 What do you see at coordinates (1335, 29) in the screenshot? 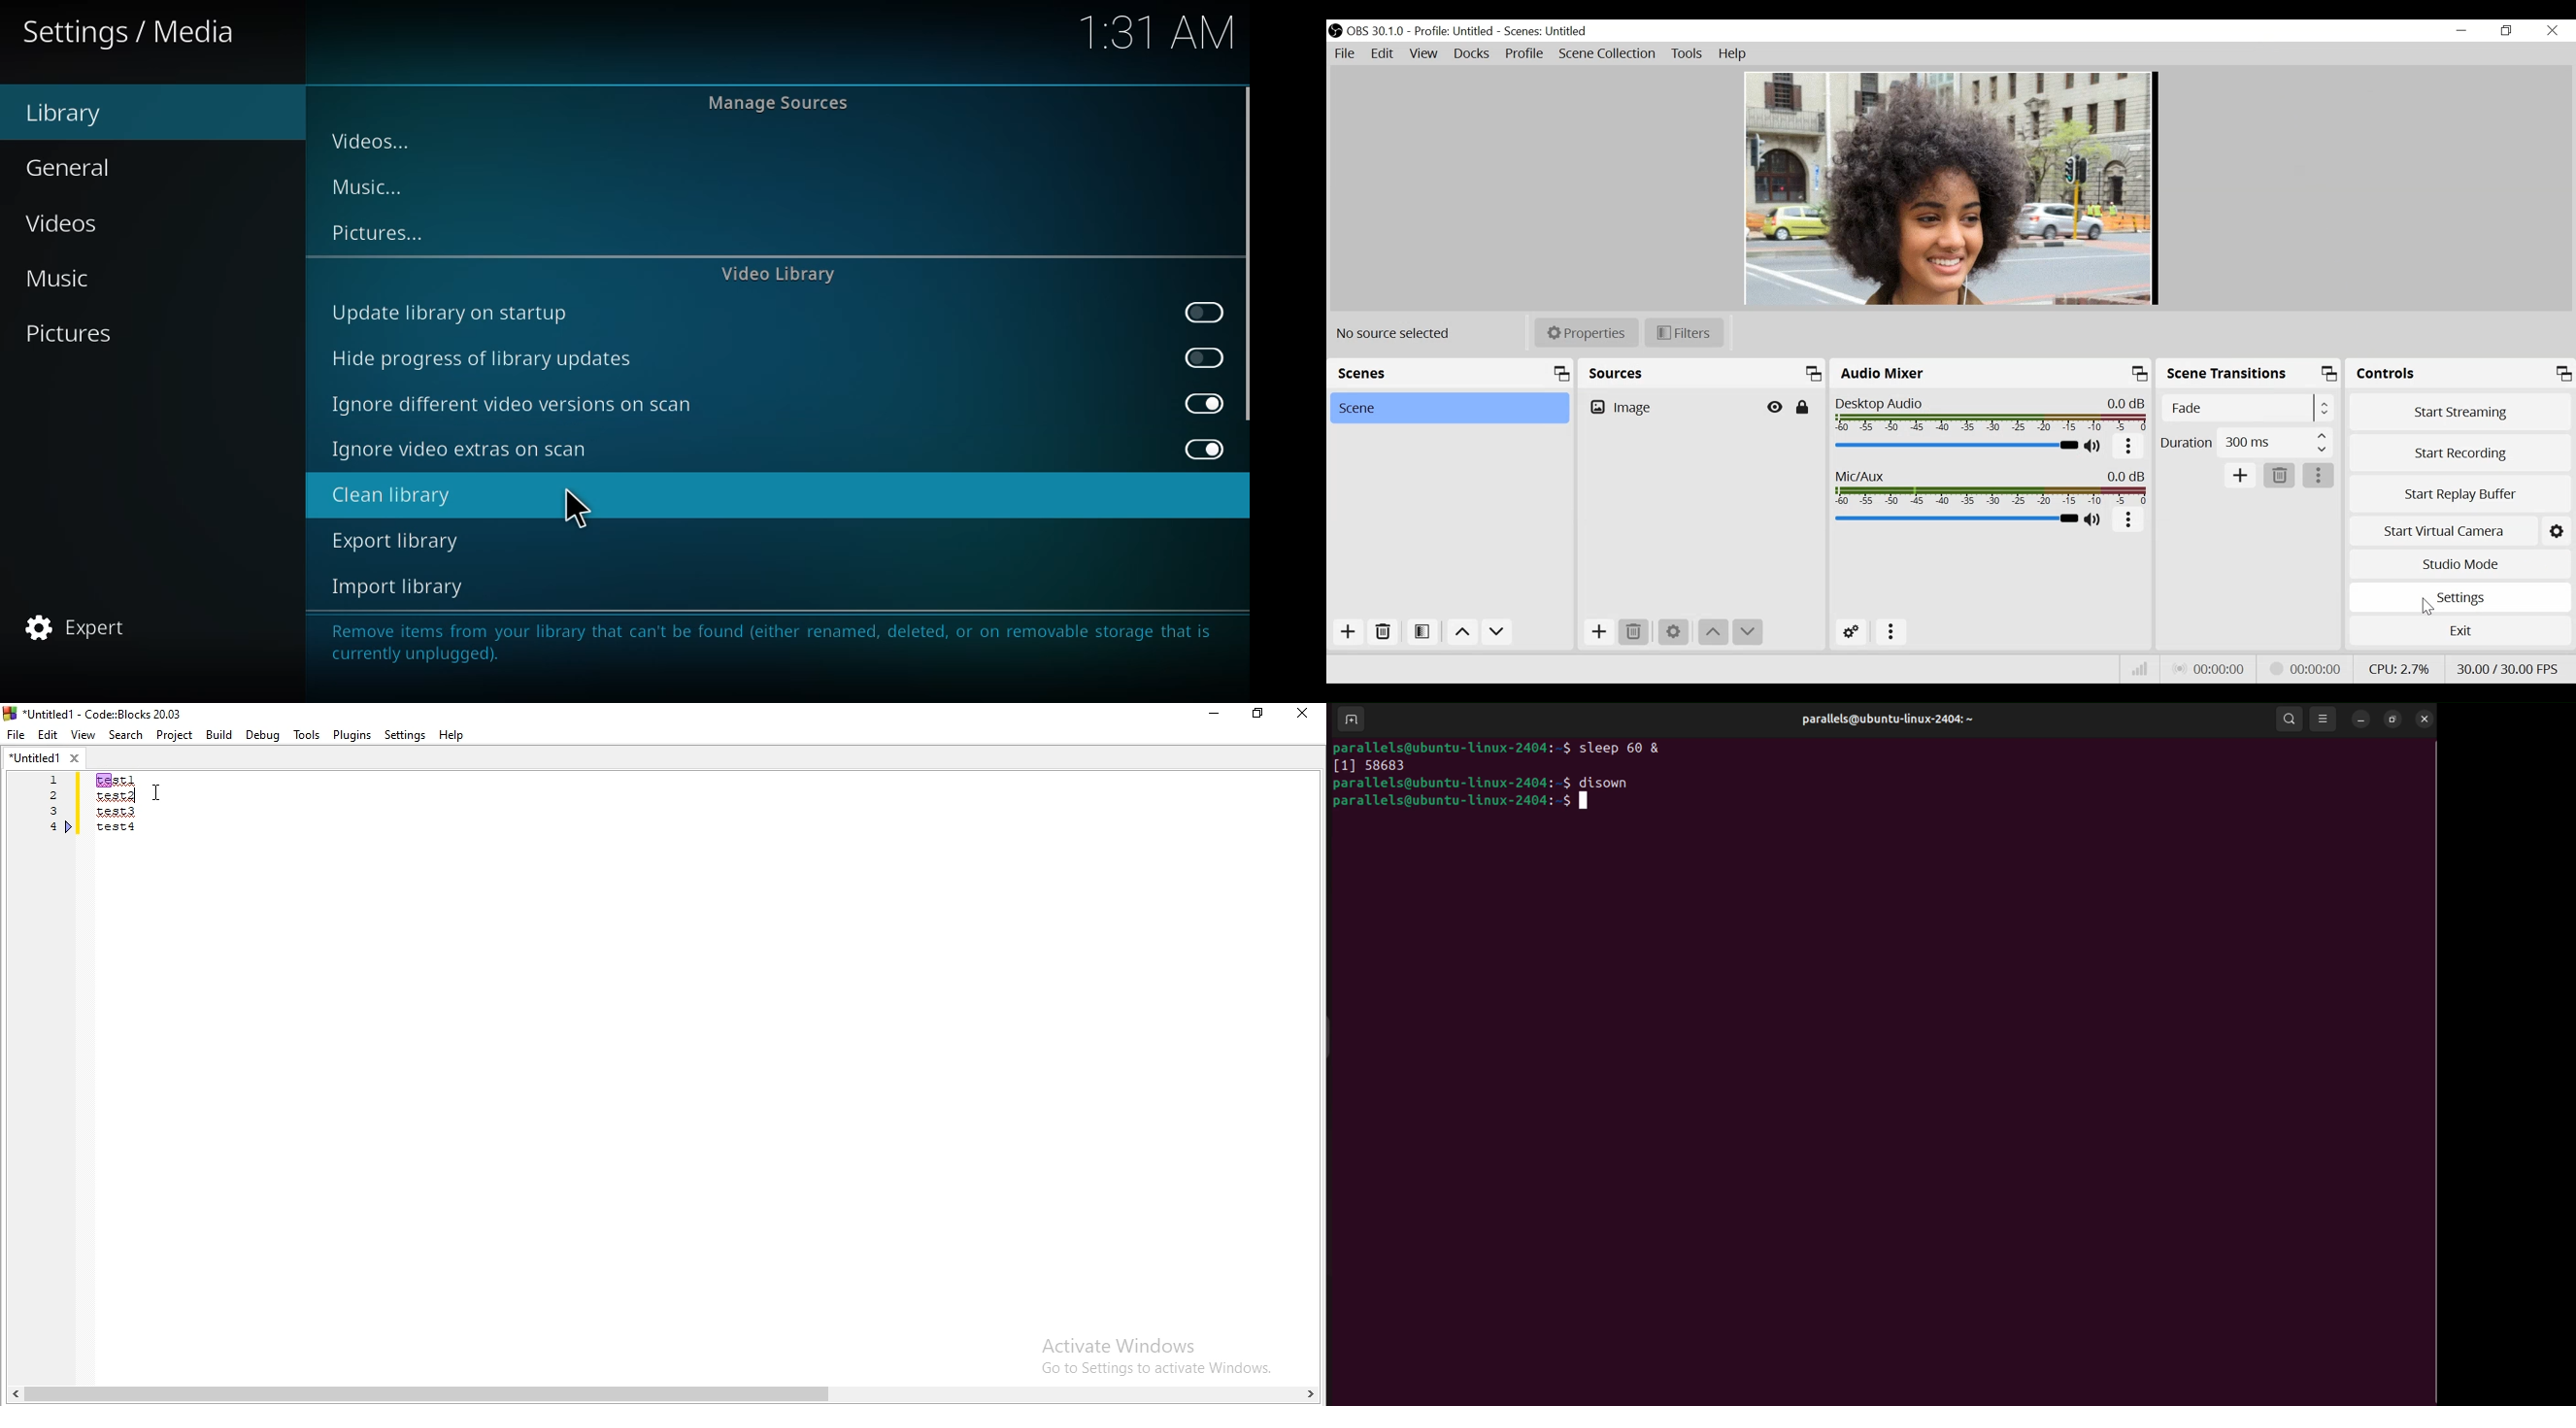
I see `OBS Studio Desktop Icon` at bounding box center [1335, 29].